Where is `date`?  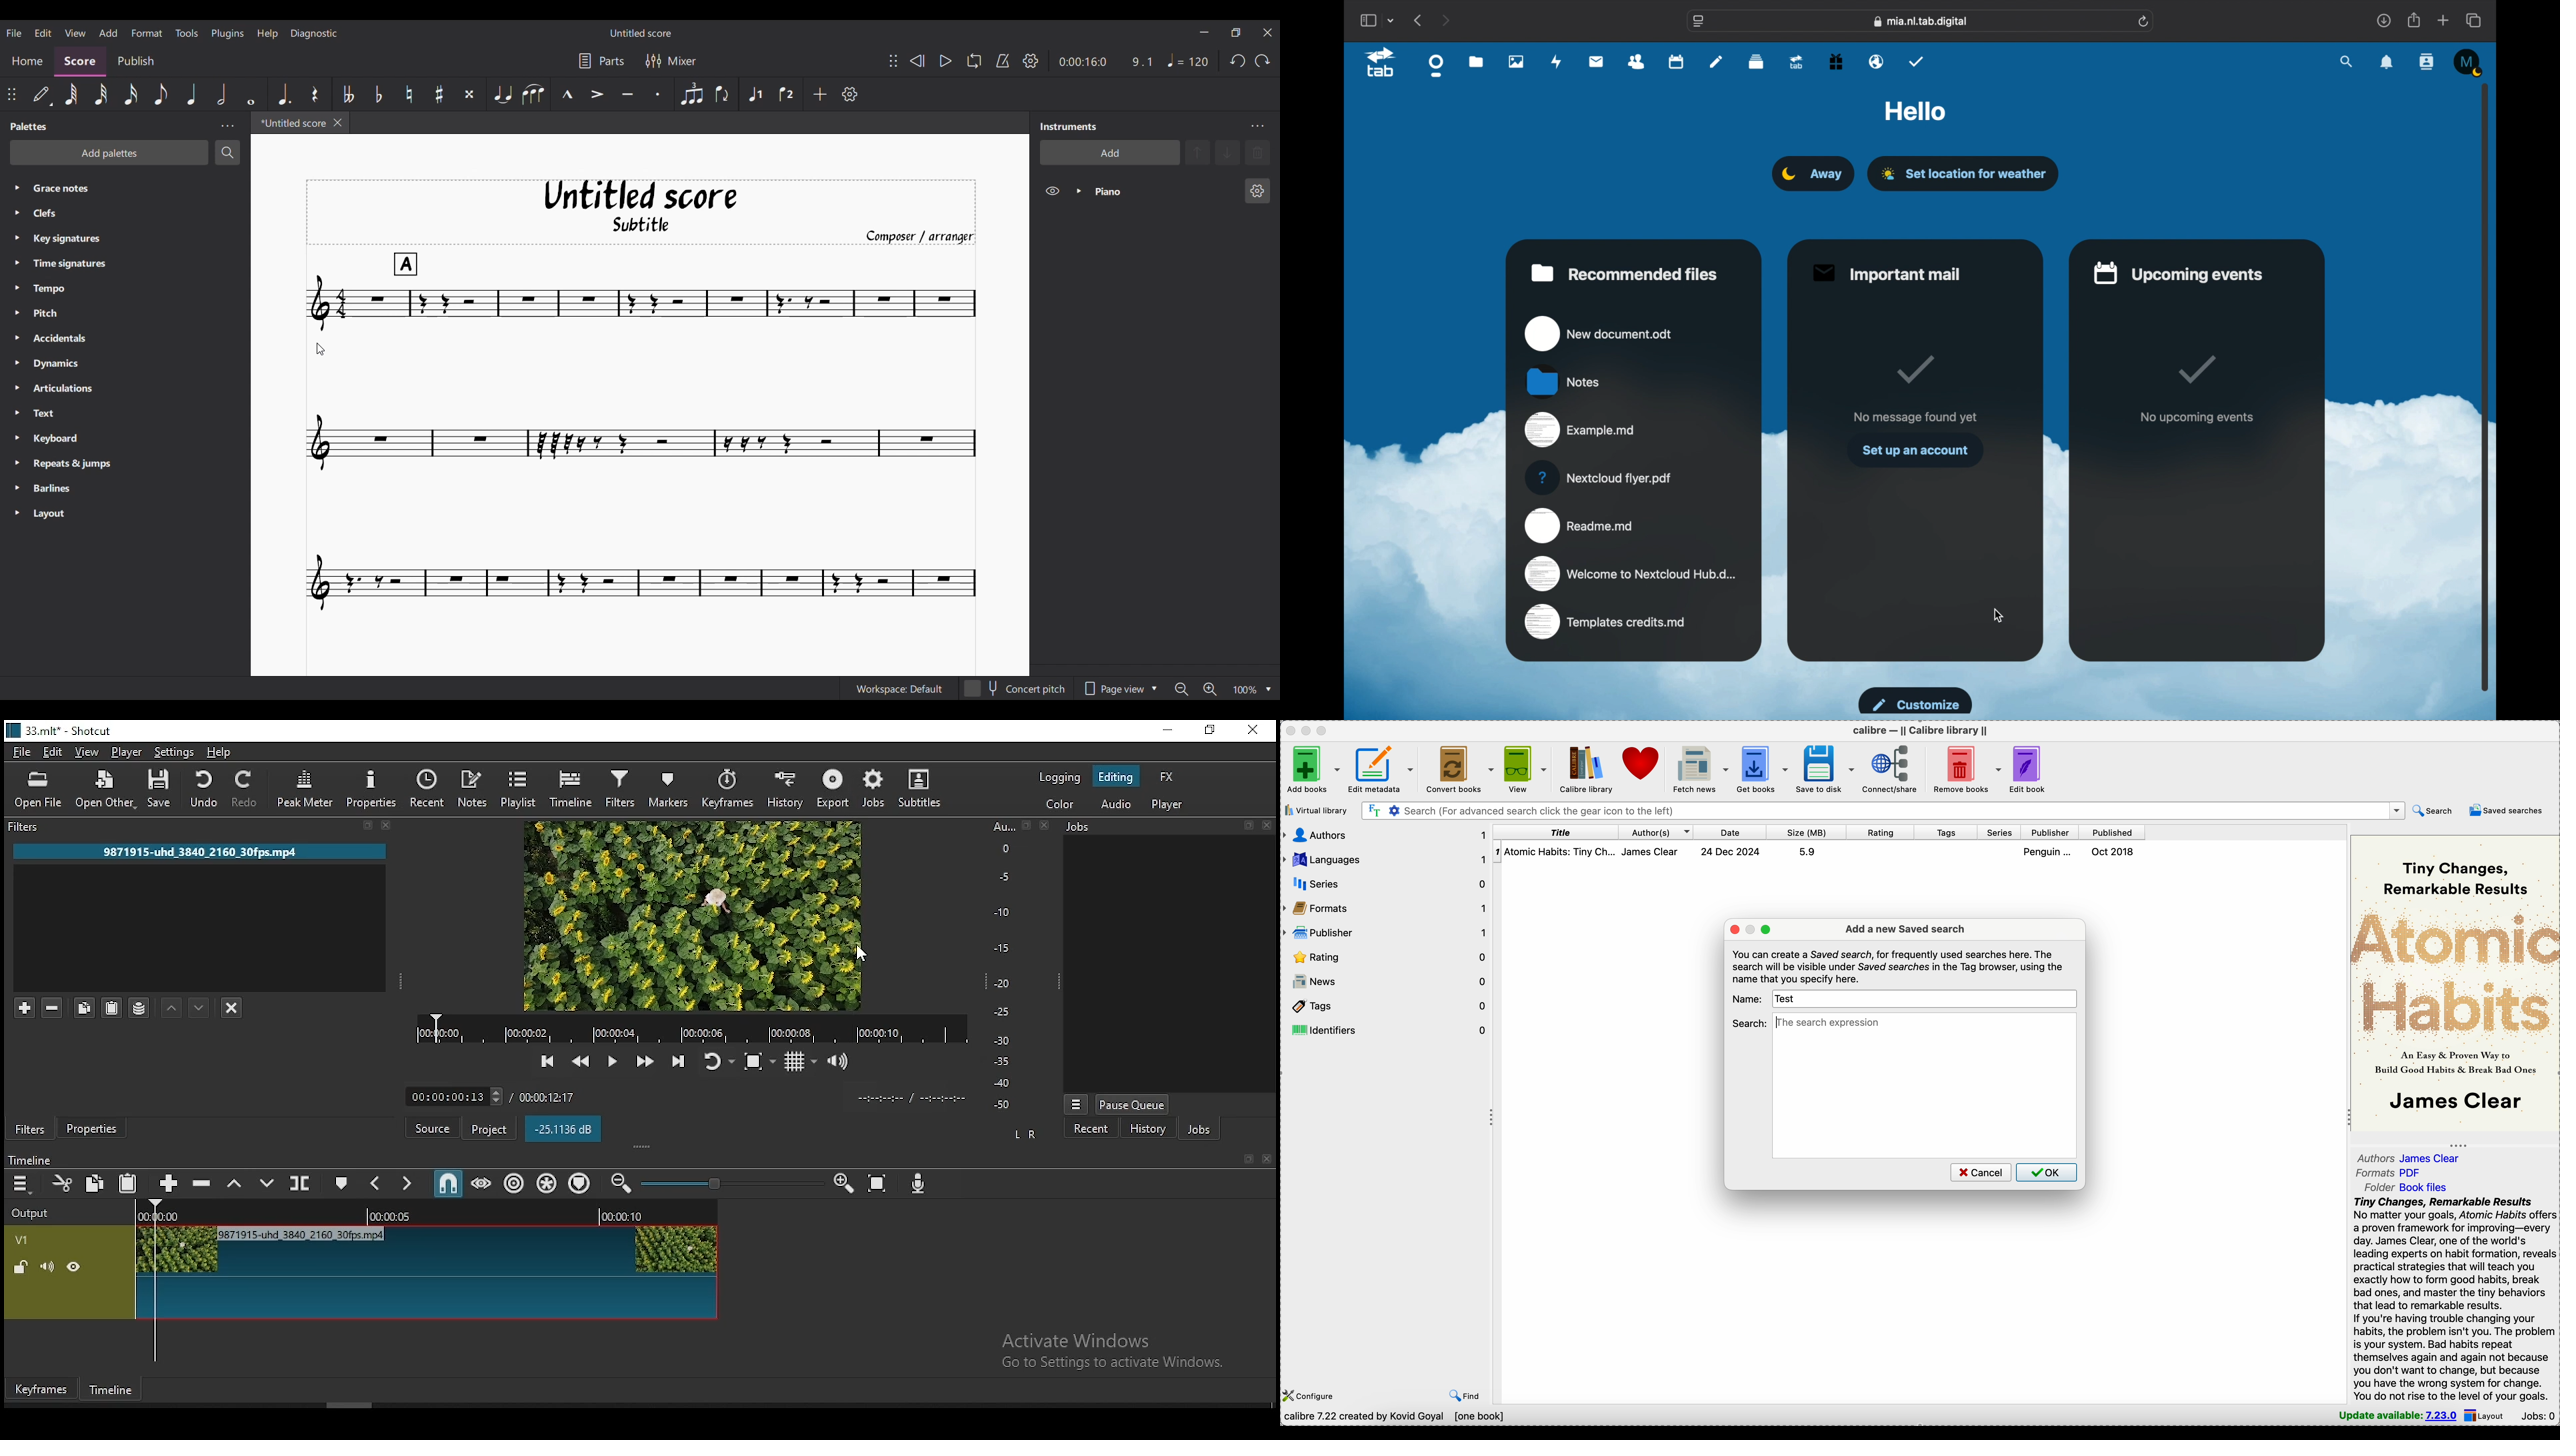 date is located at coordinates (1731, 832).